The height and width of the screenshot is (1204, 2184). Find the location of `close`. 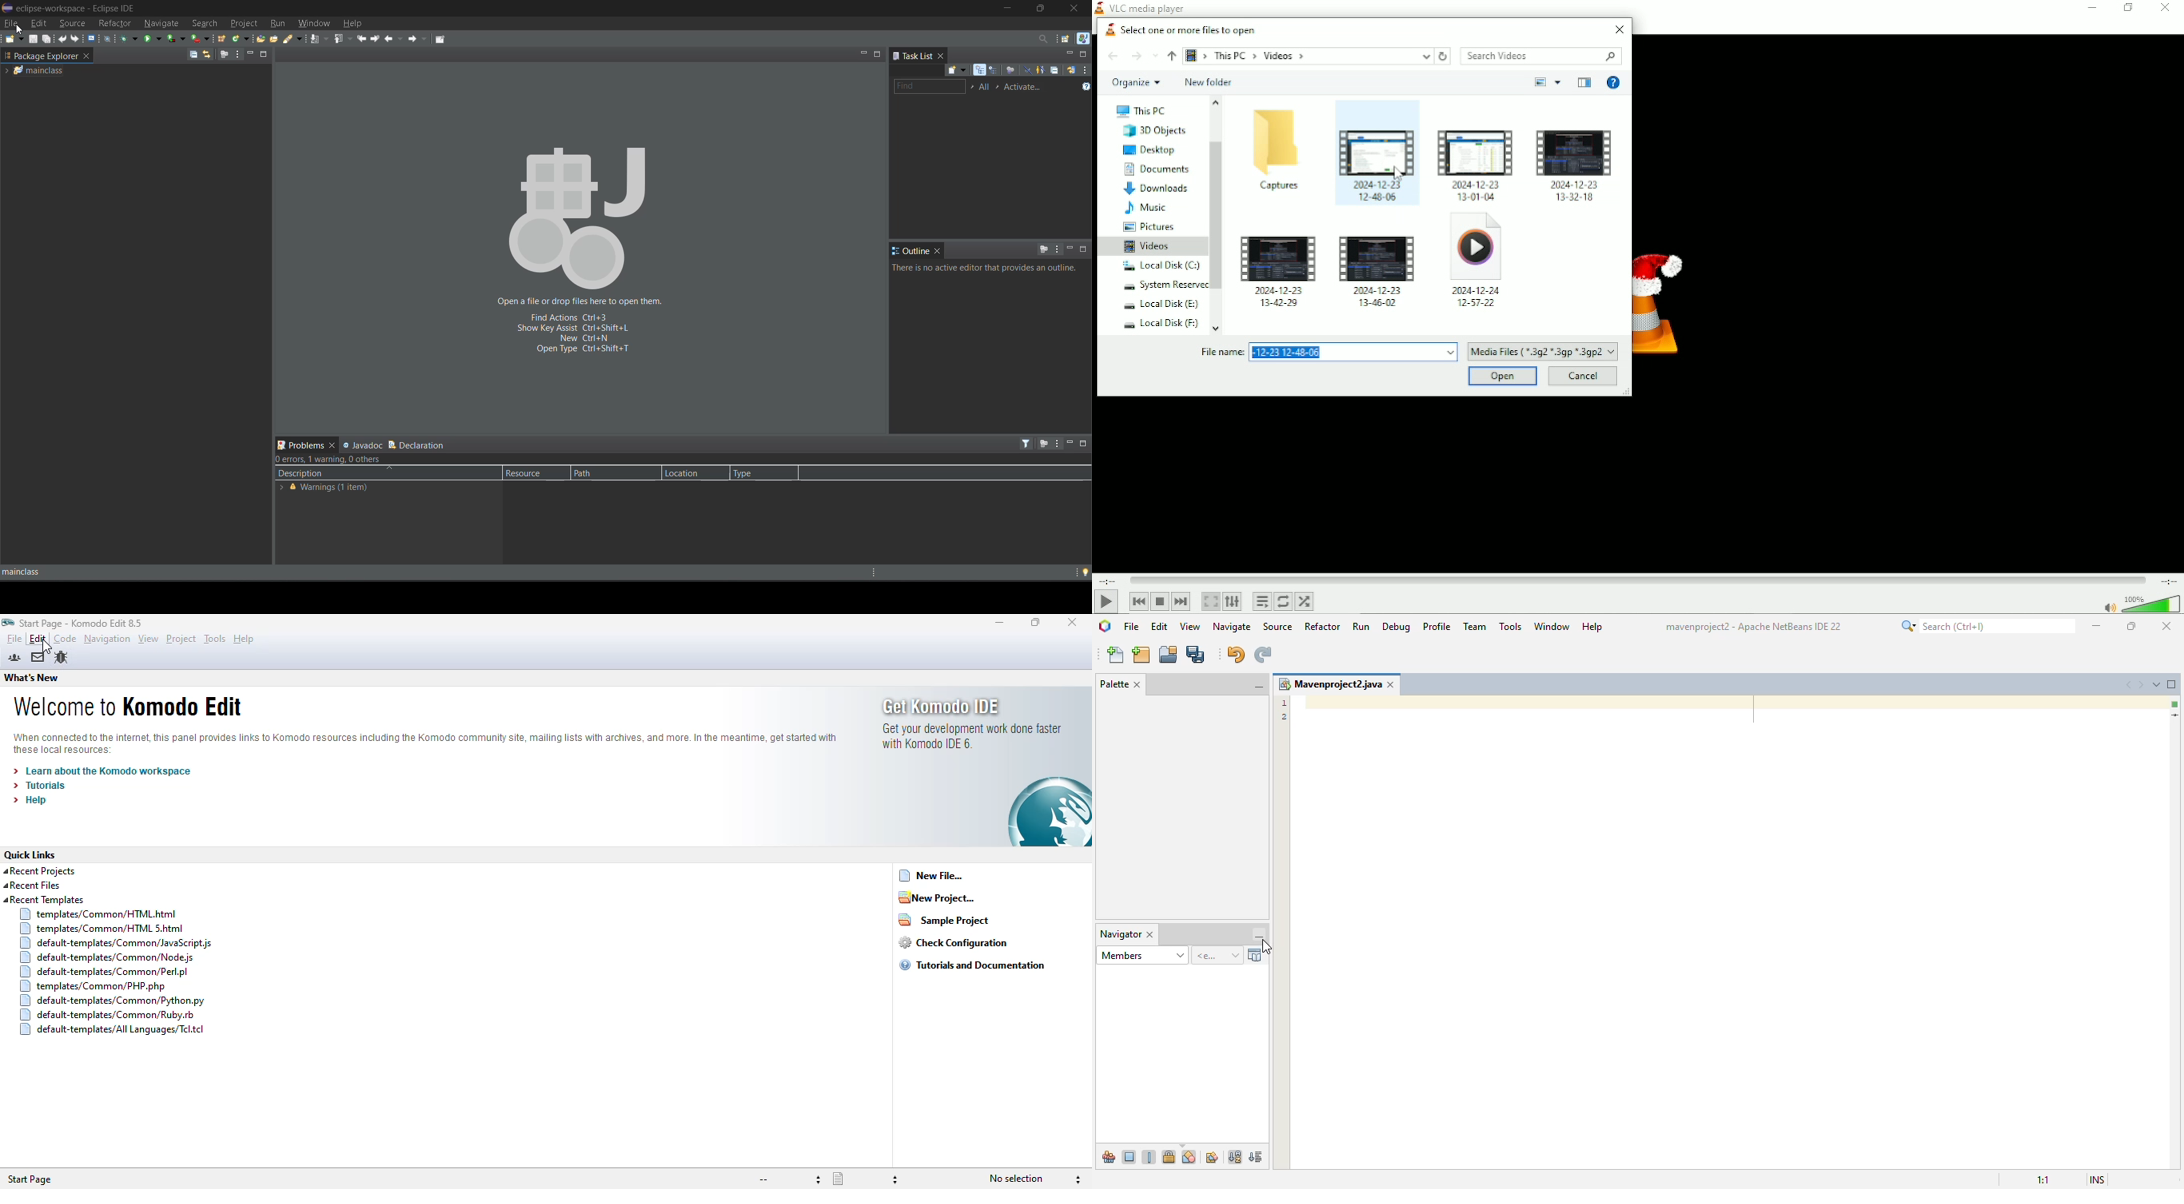

close is located at coordinates (331, 446).